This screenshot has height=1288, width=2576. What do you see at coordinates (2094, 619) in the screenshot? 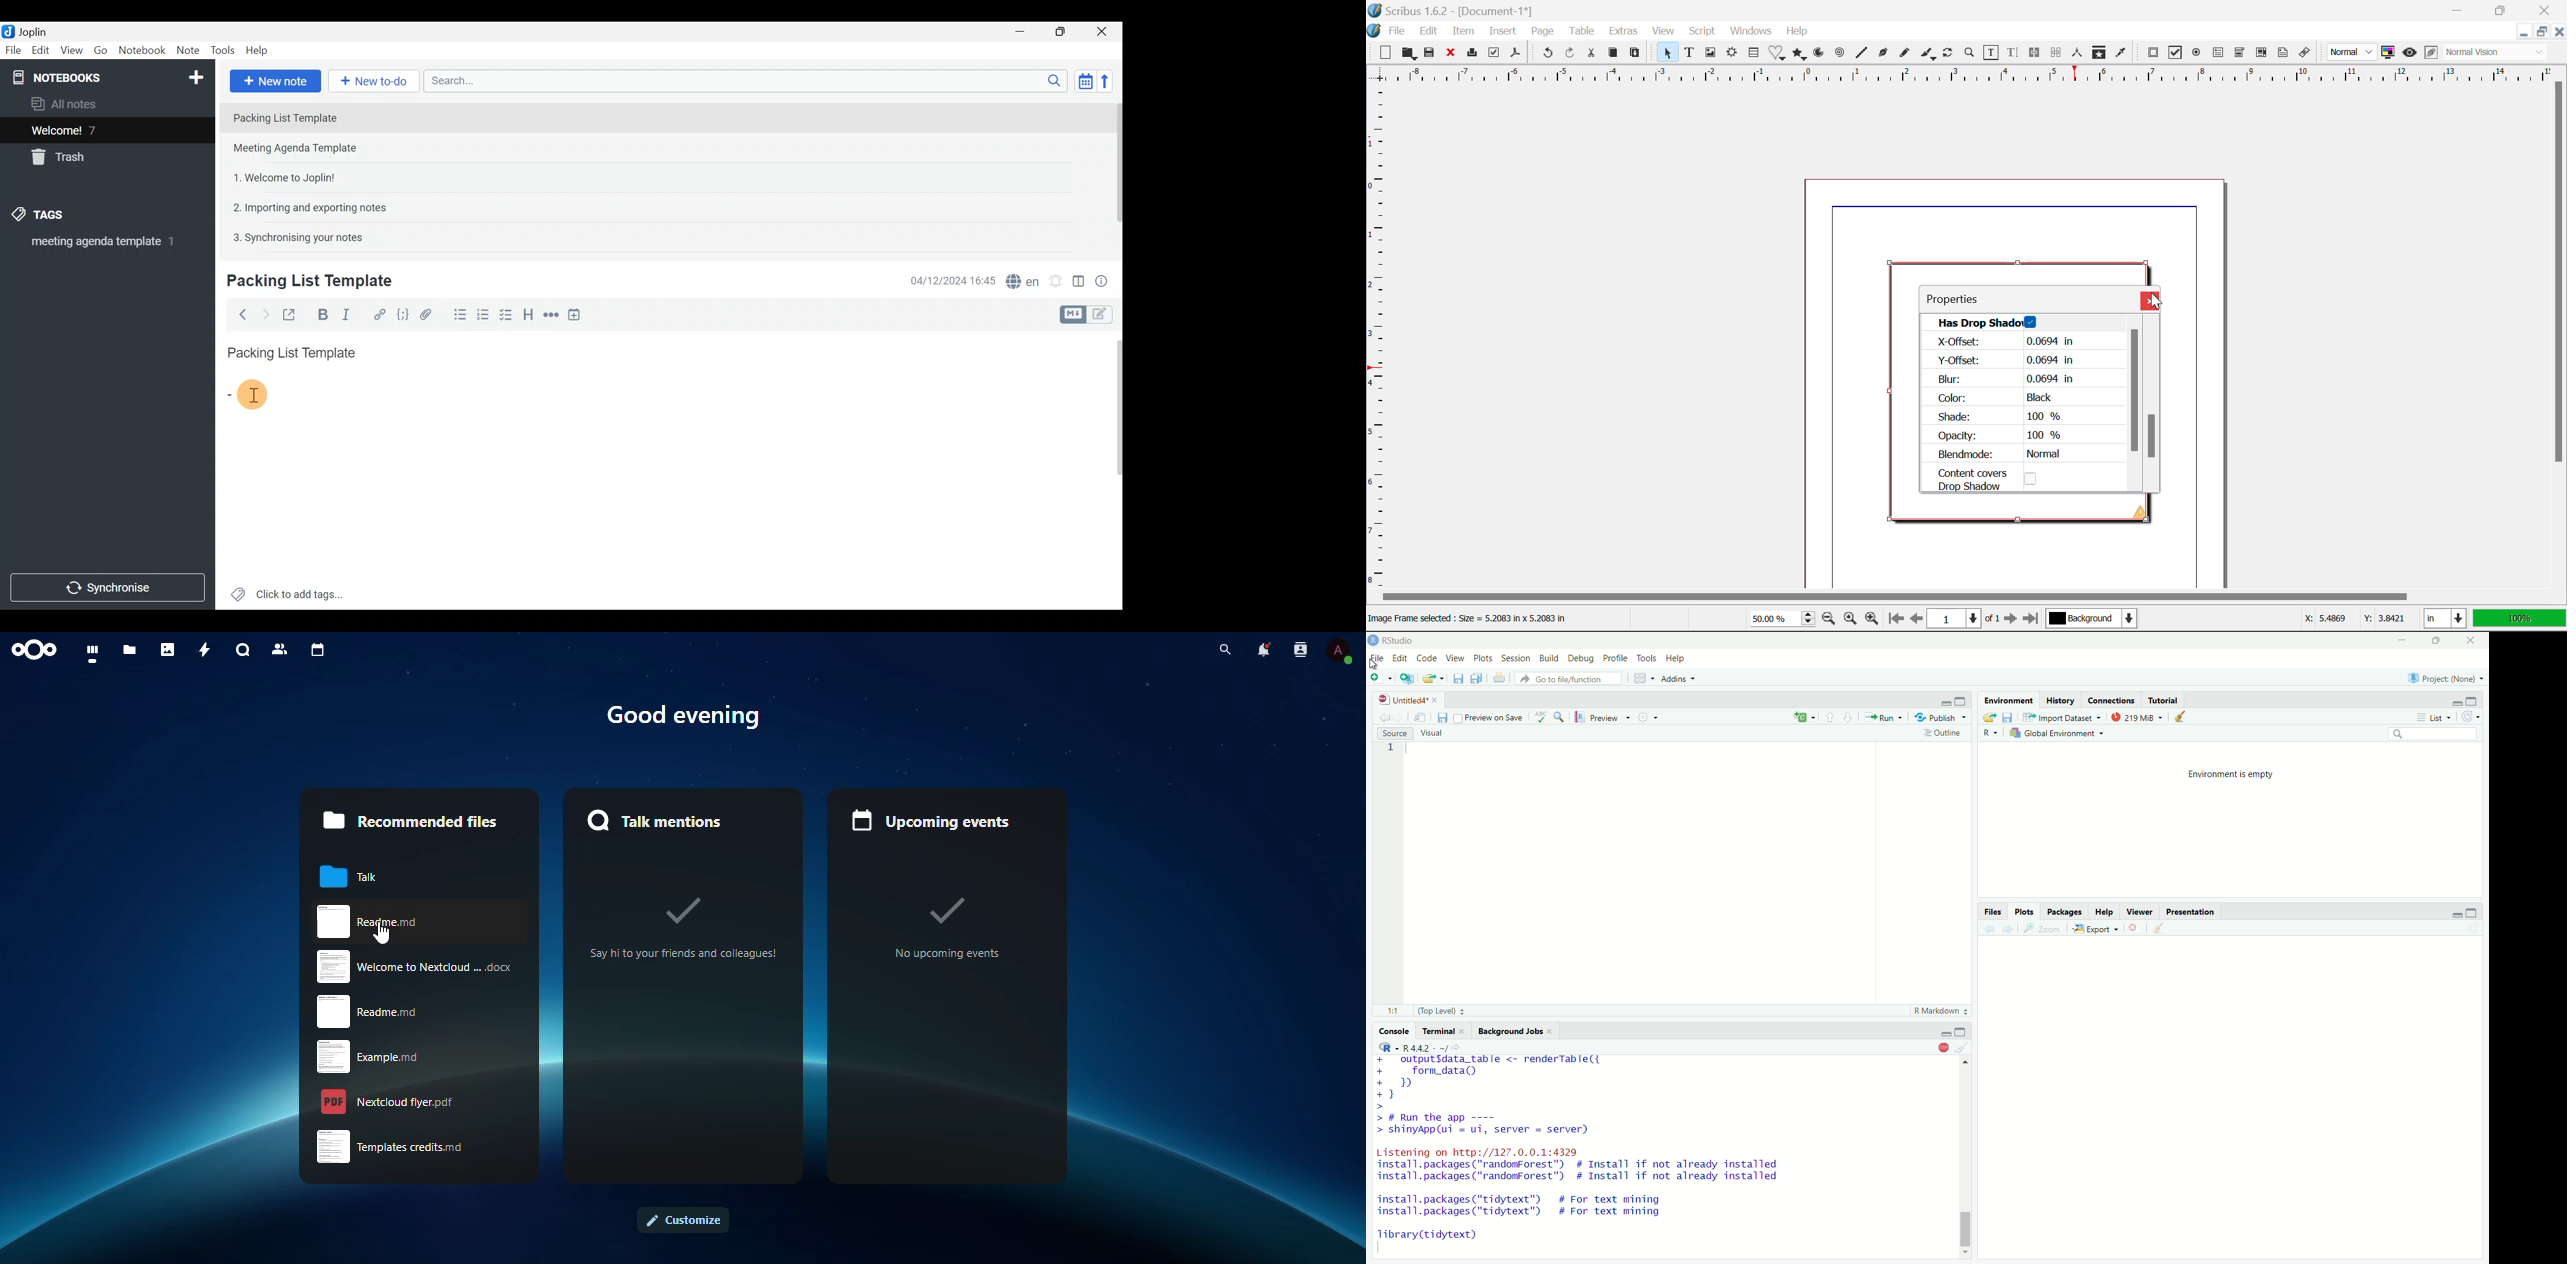
I see `Background` at bounding box center [2094, 619].